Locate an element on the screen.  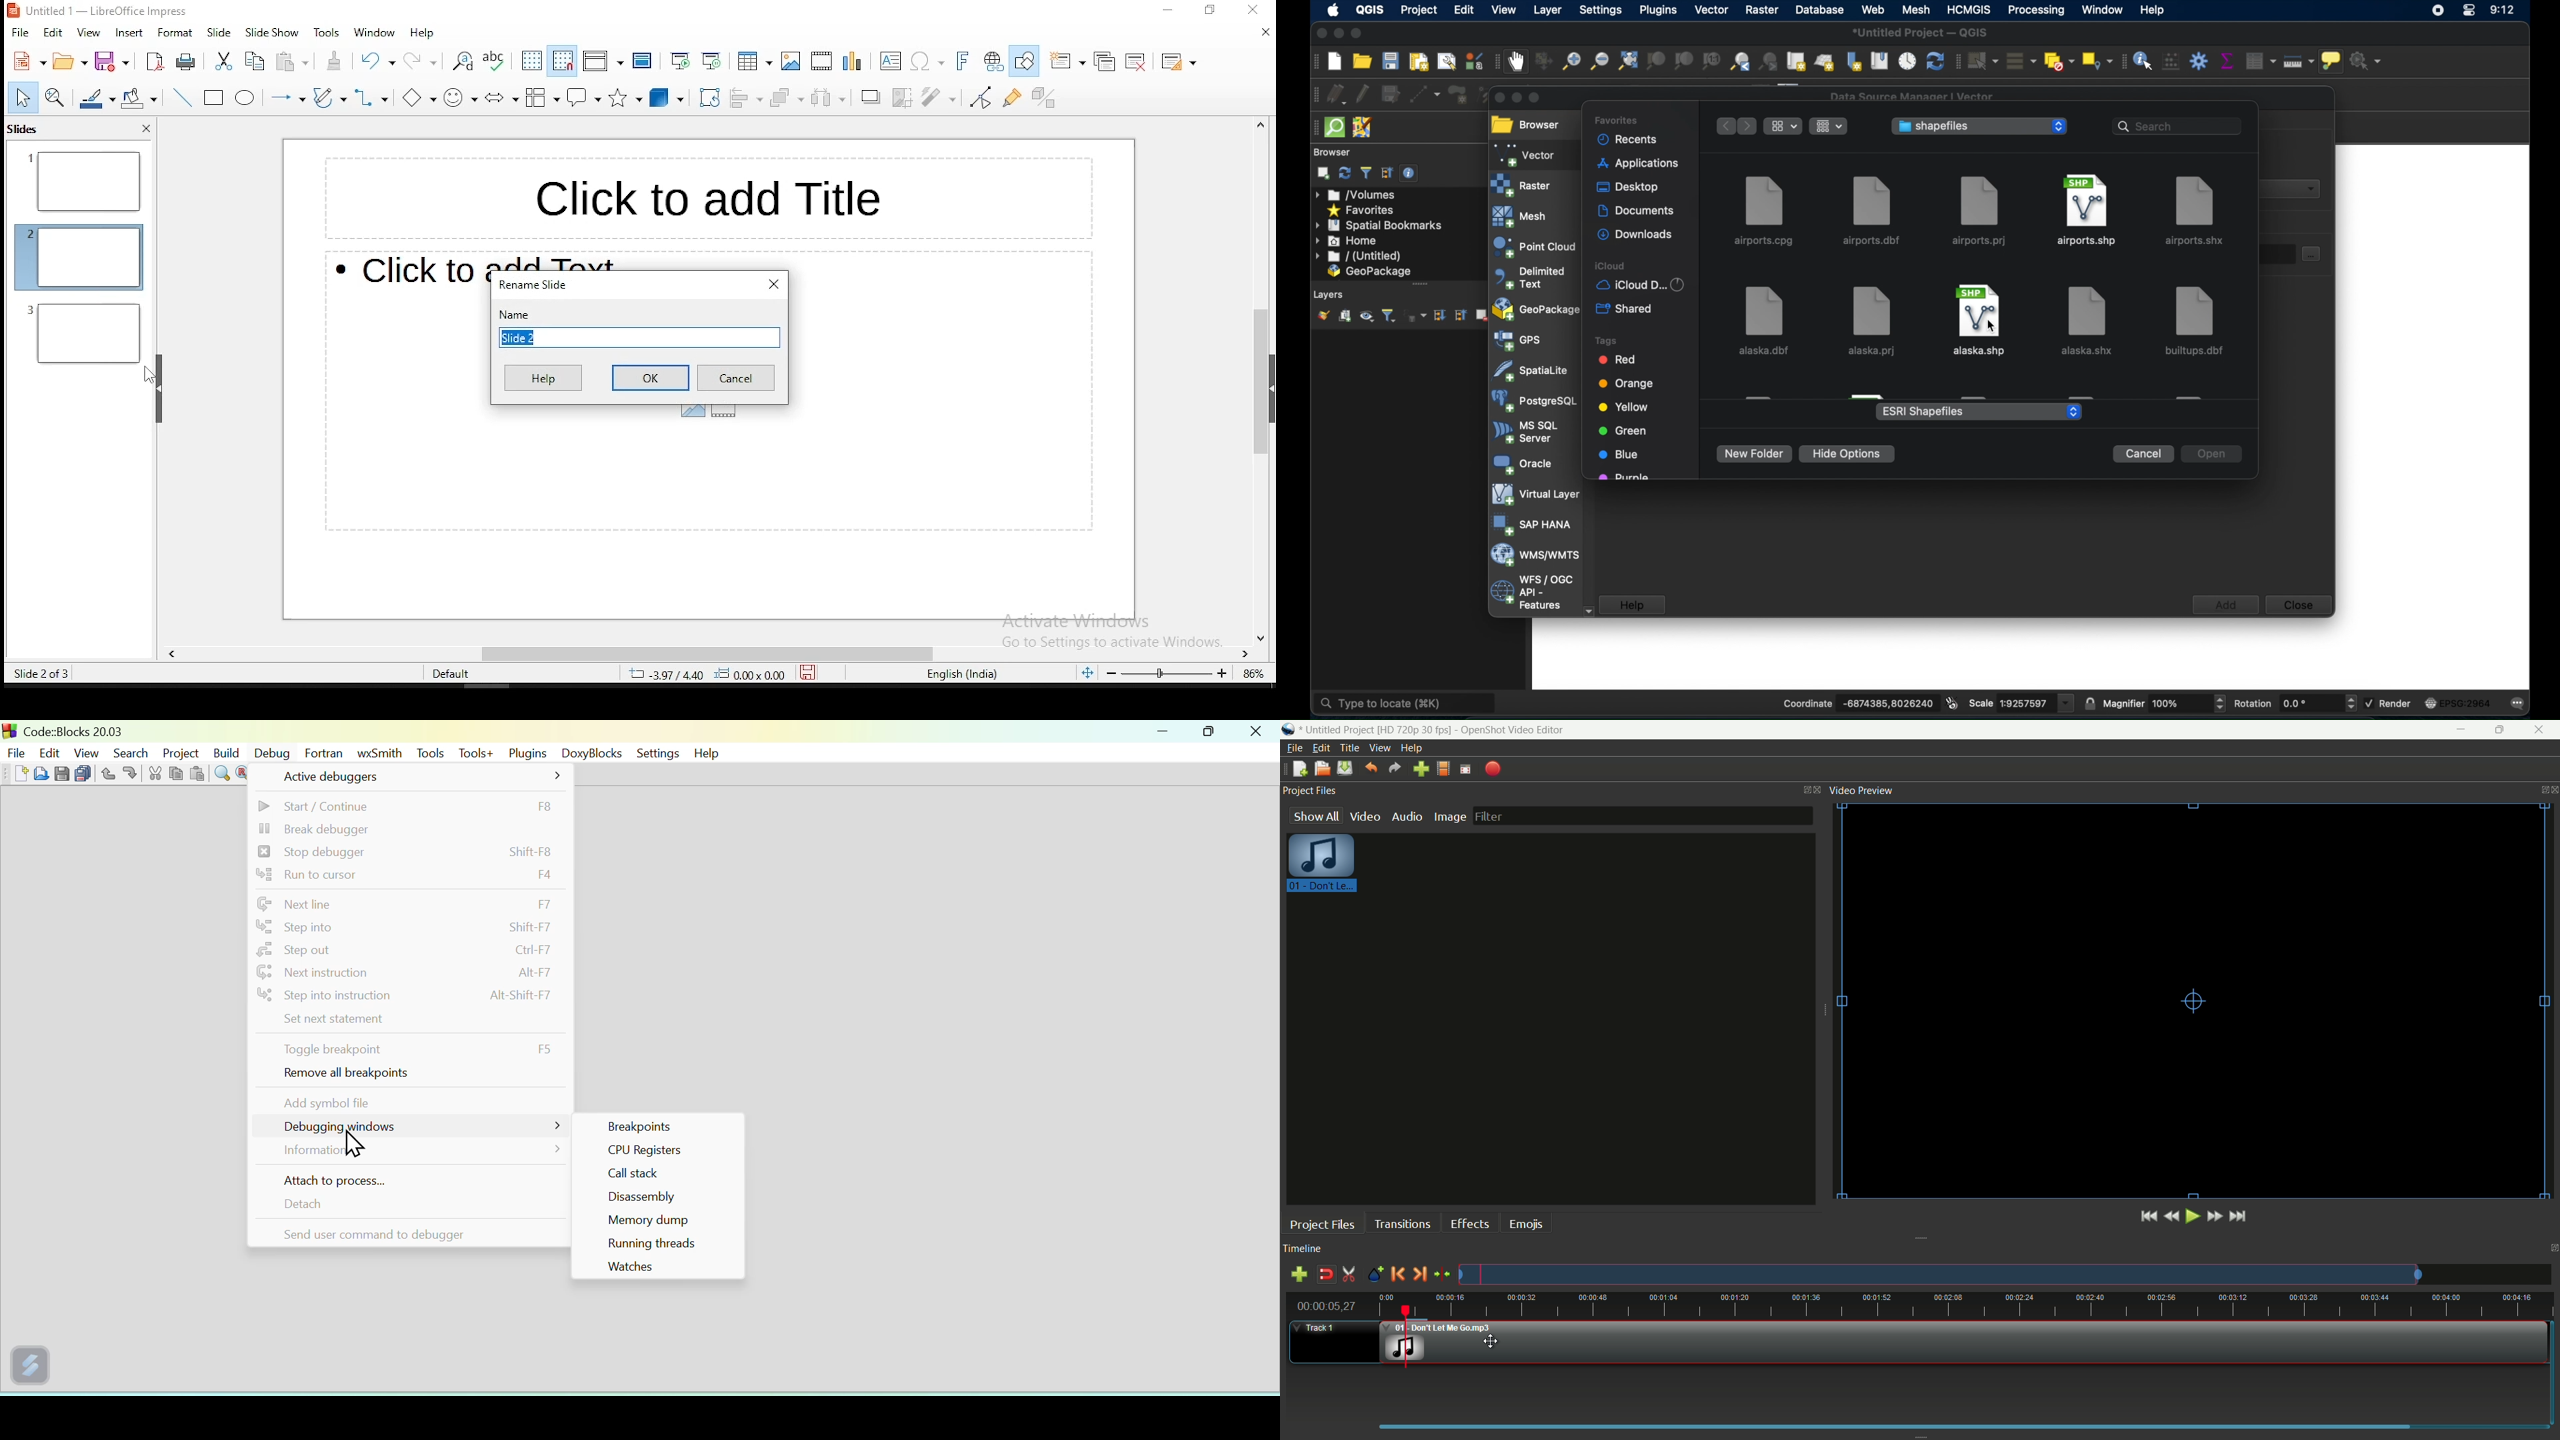
alaska.prj file is located at coordinates (1873, 320).